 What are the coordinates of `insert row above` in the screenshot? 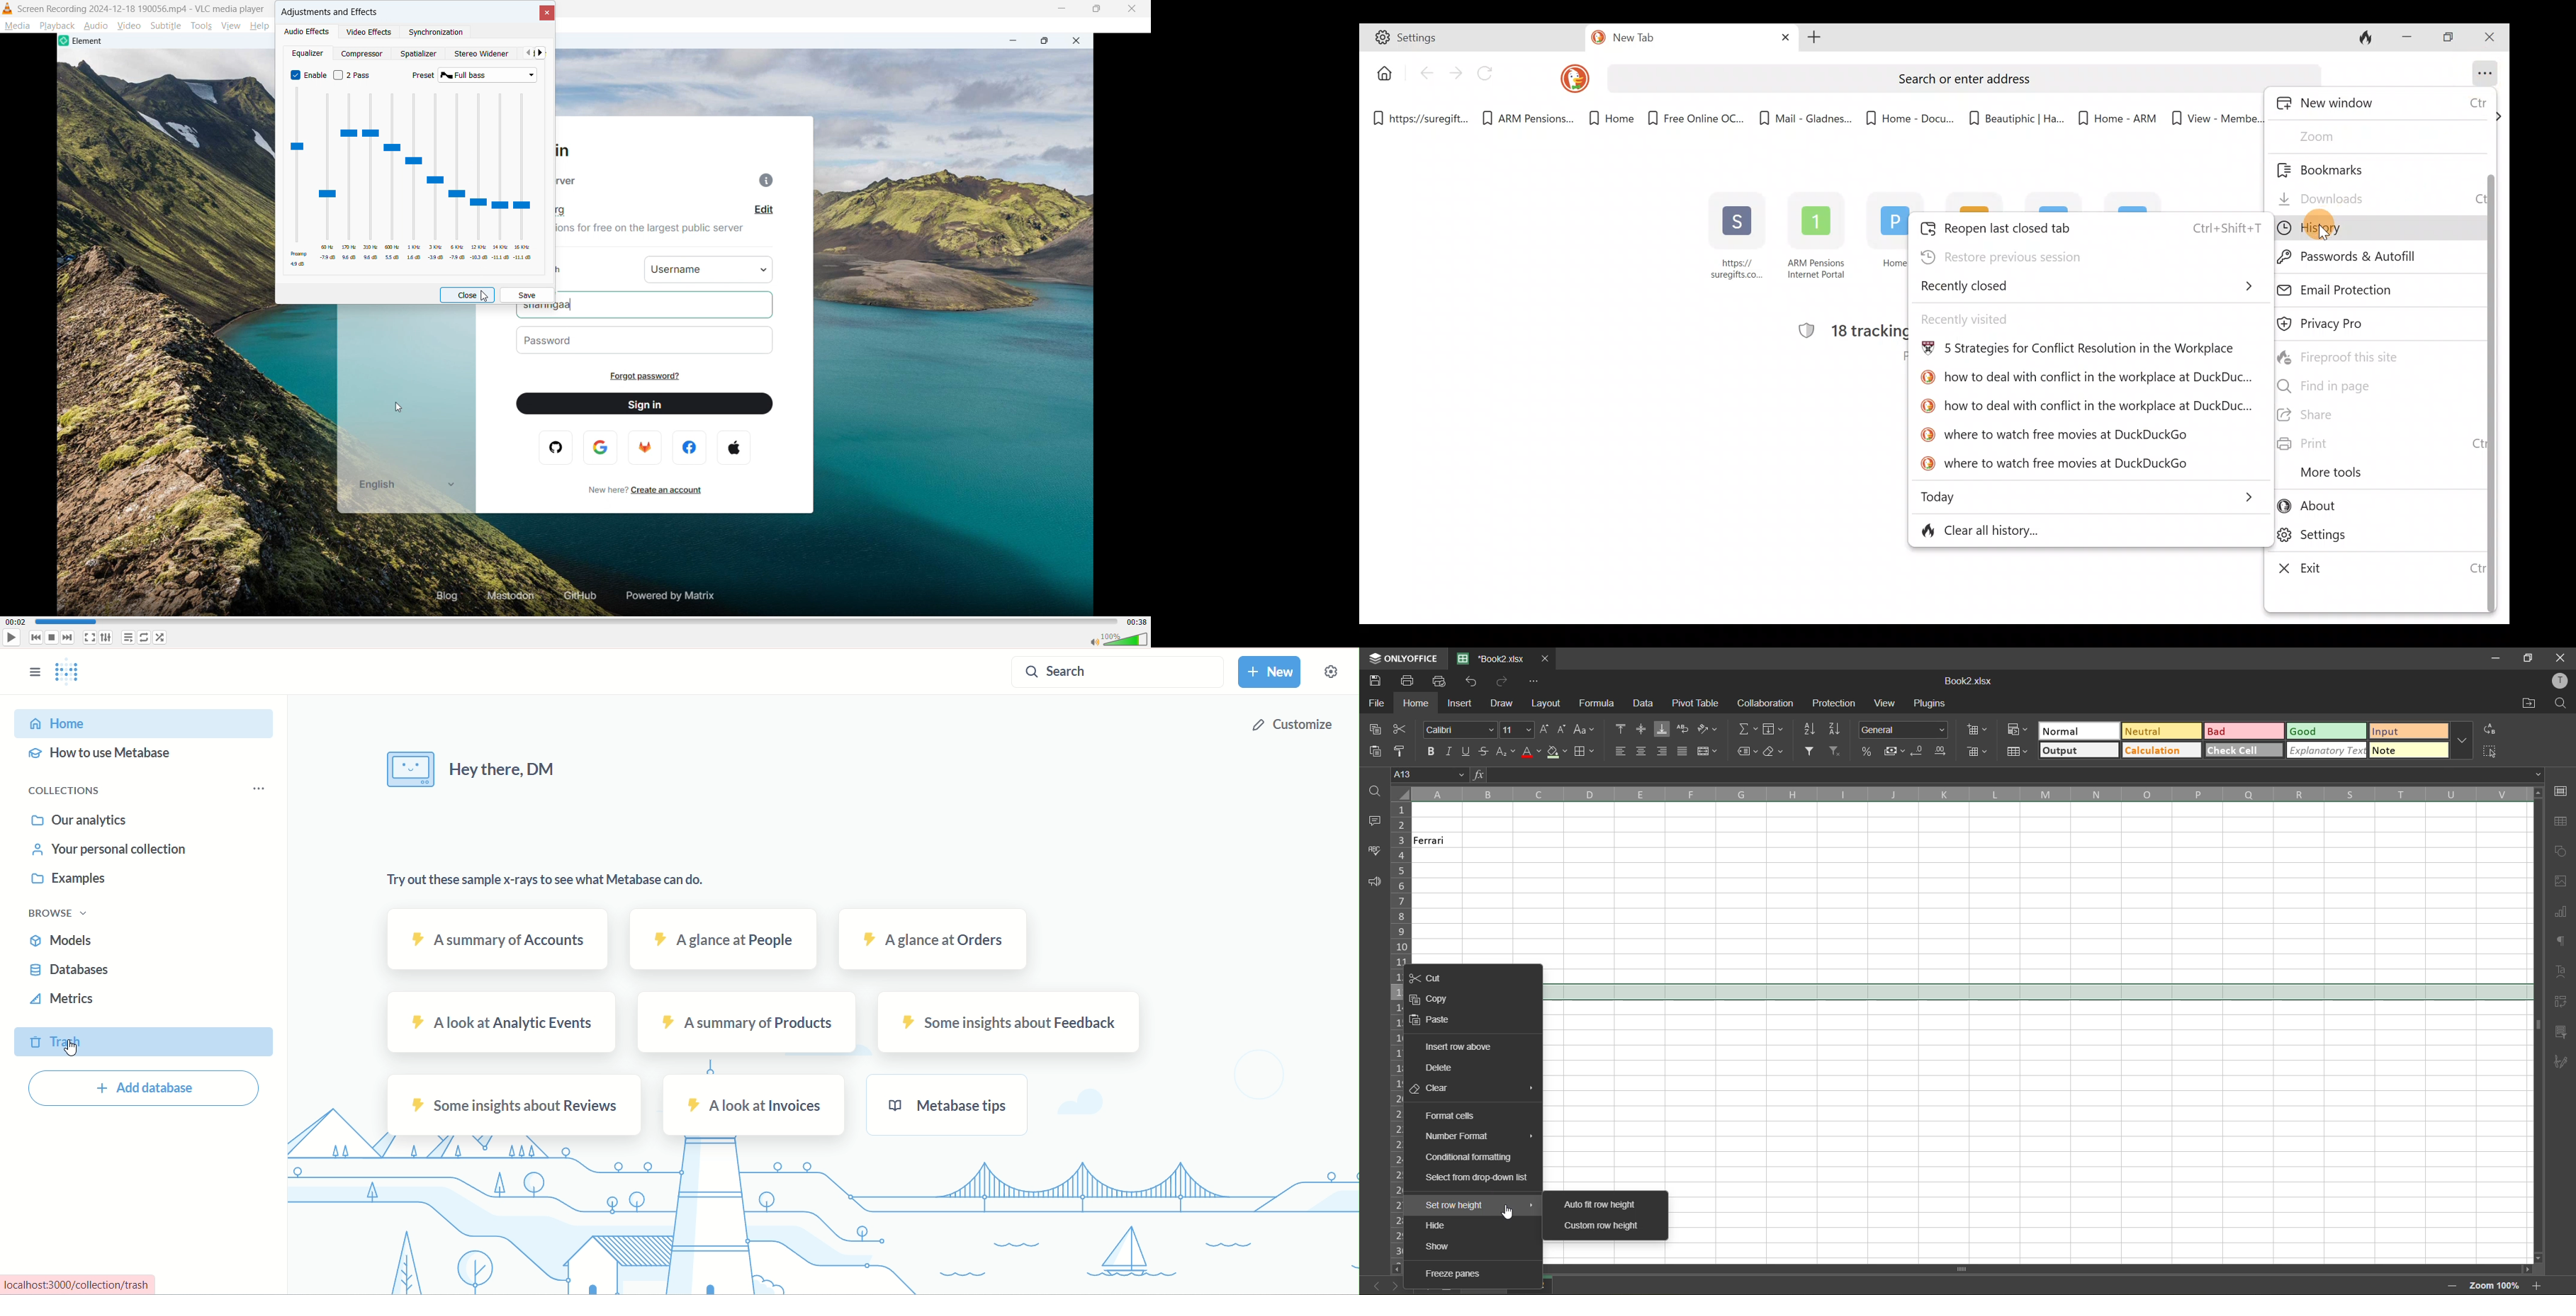 It's located at (1458, 1046).